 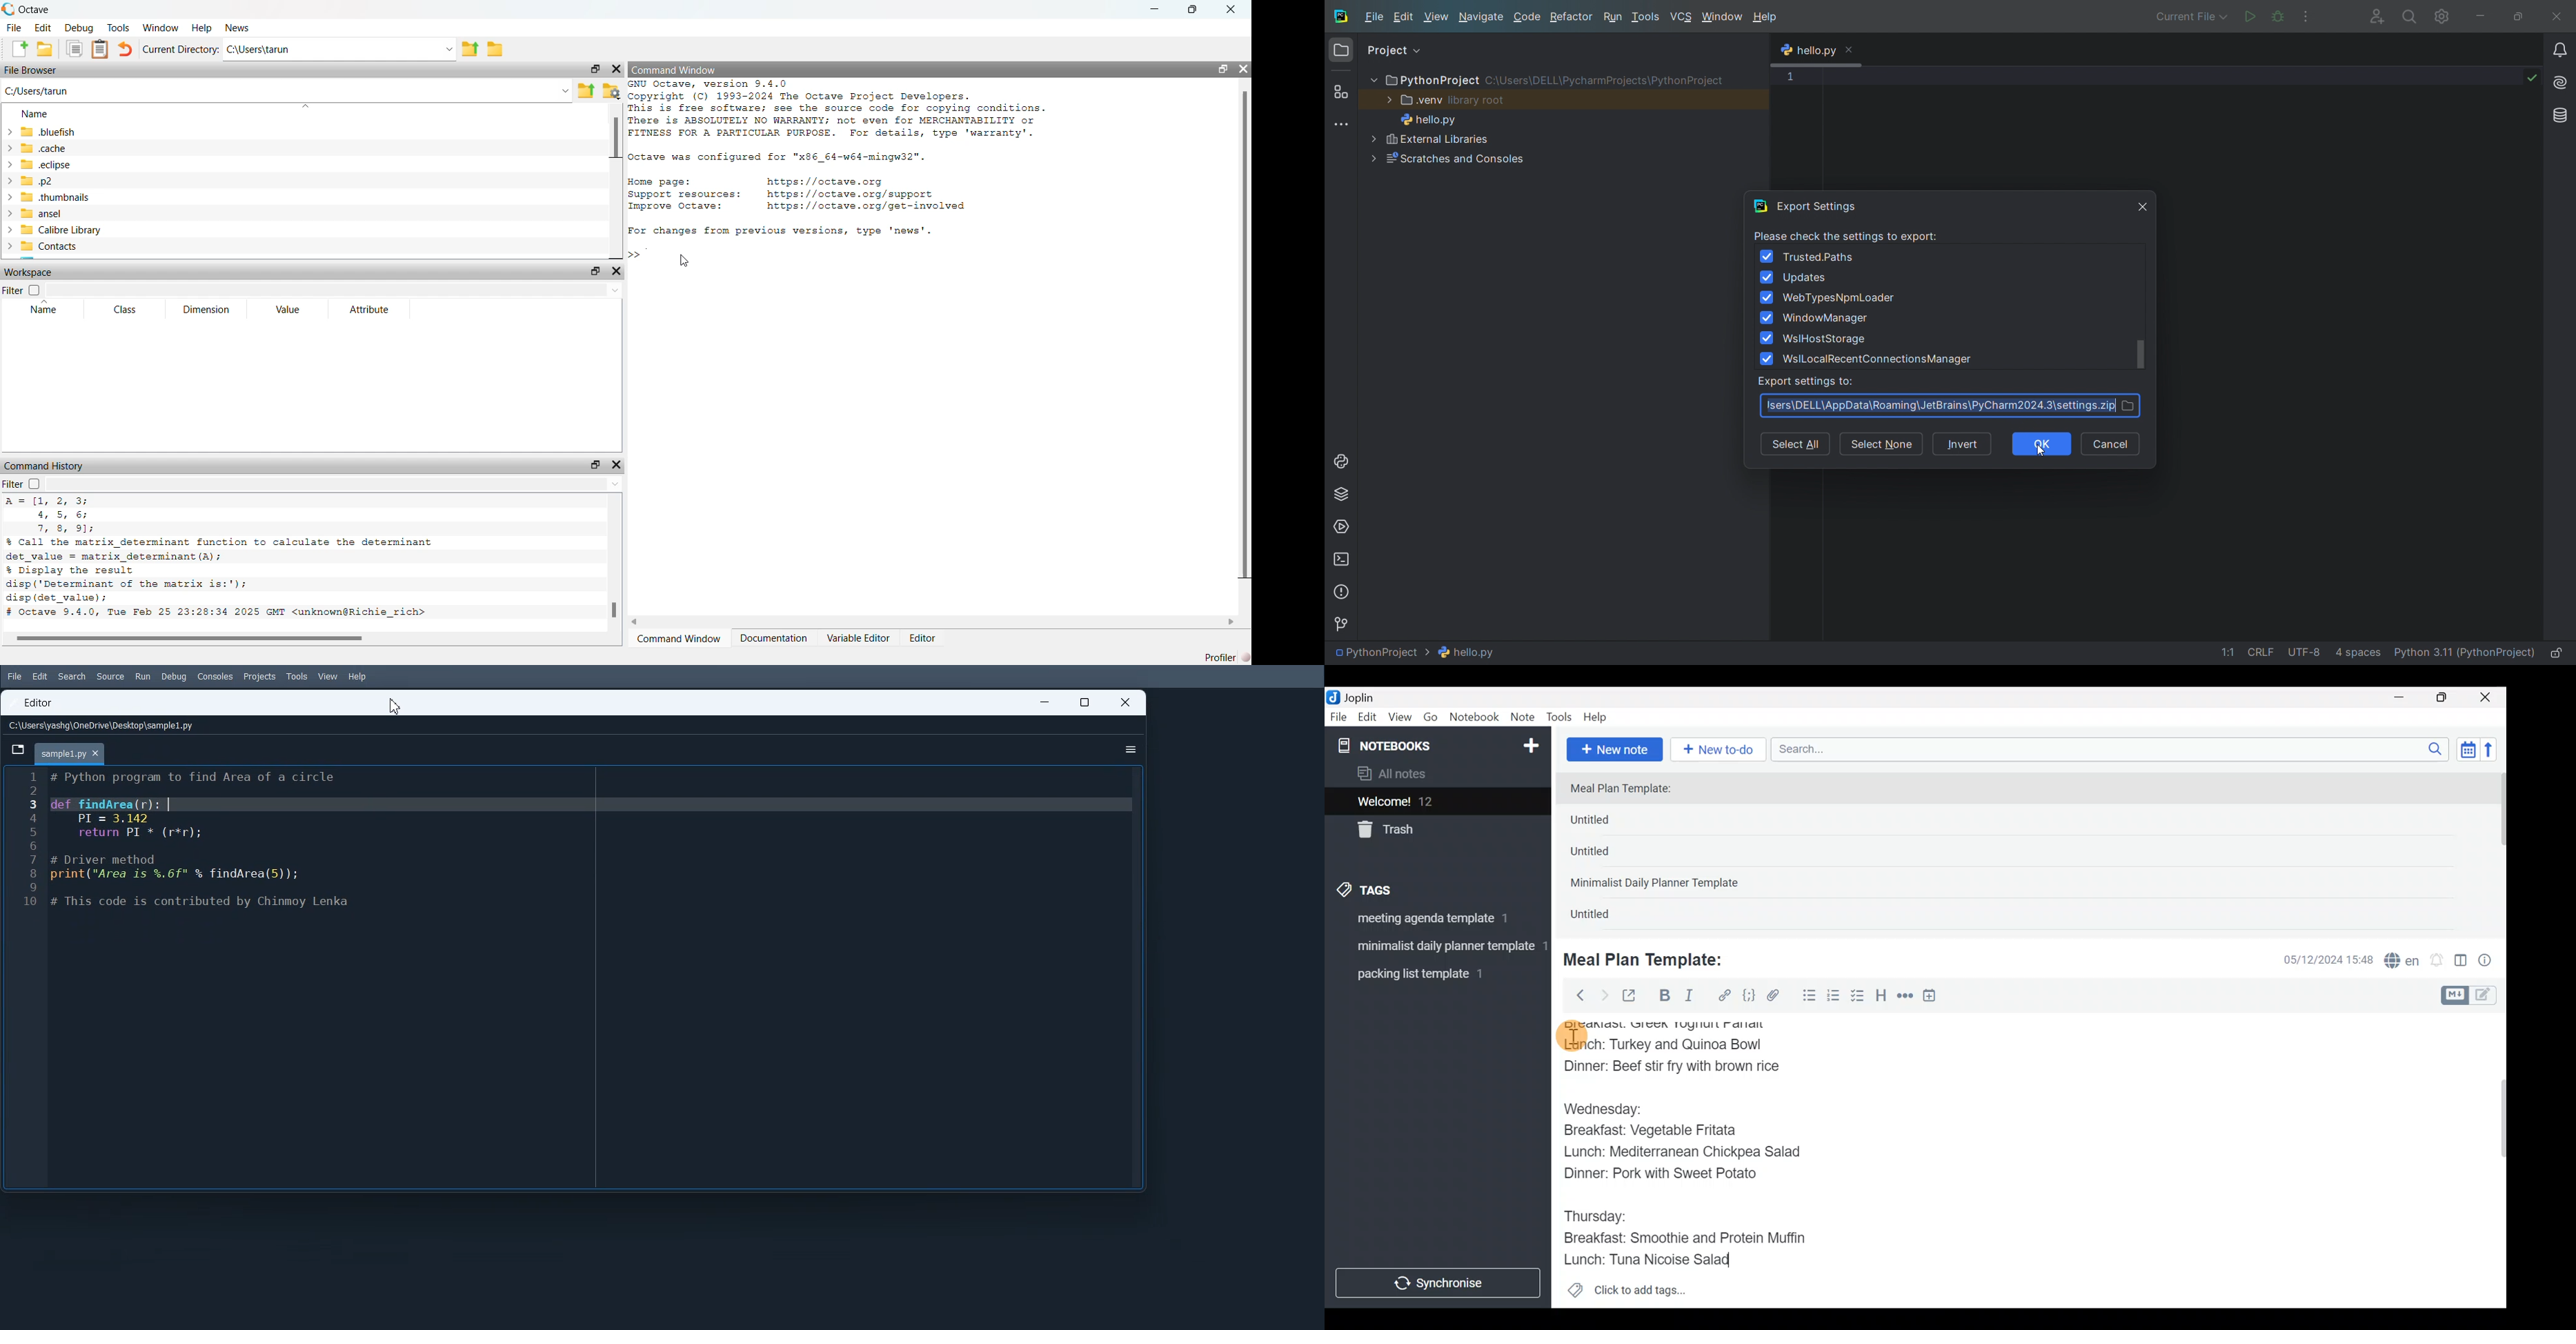 I want to click on Hyperlink, so click(x=1725, y=996).